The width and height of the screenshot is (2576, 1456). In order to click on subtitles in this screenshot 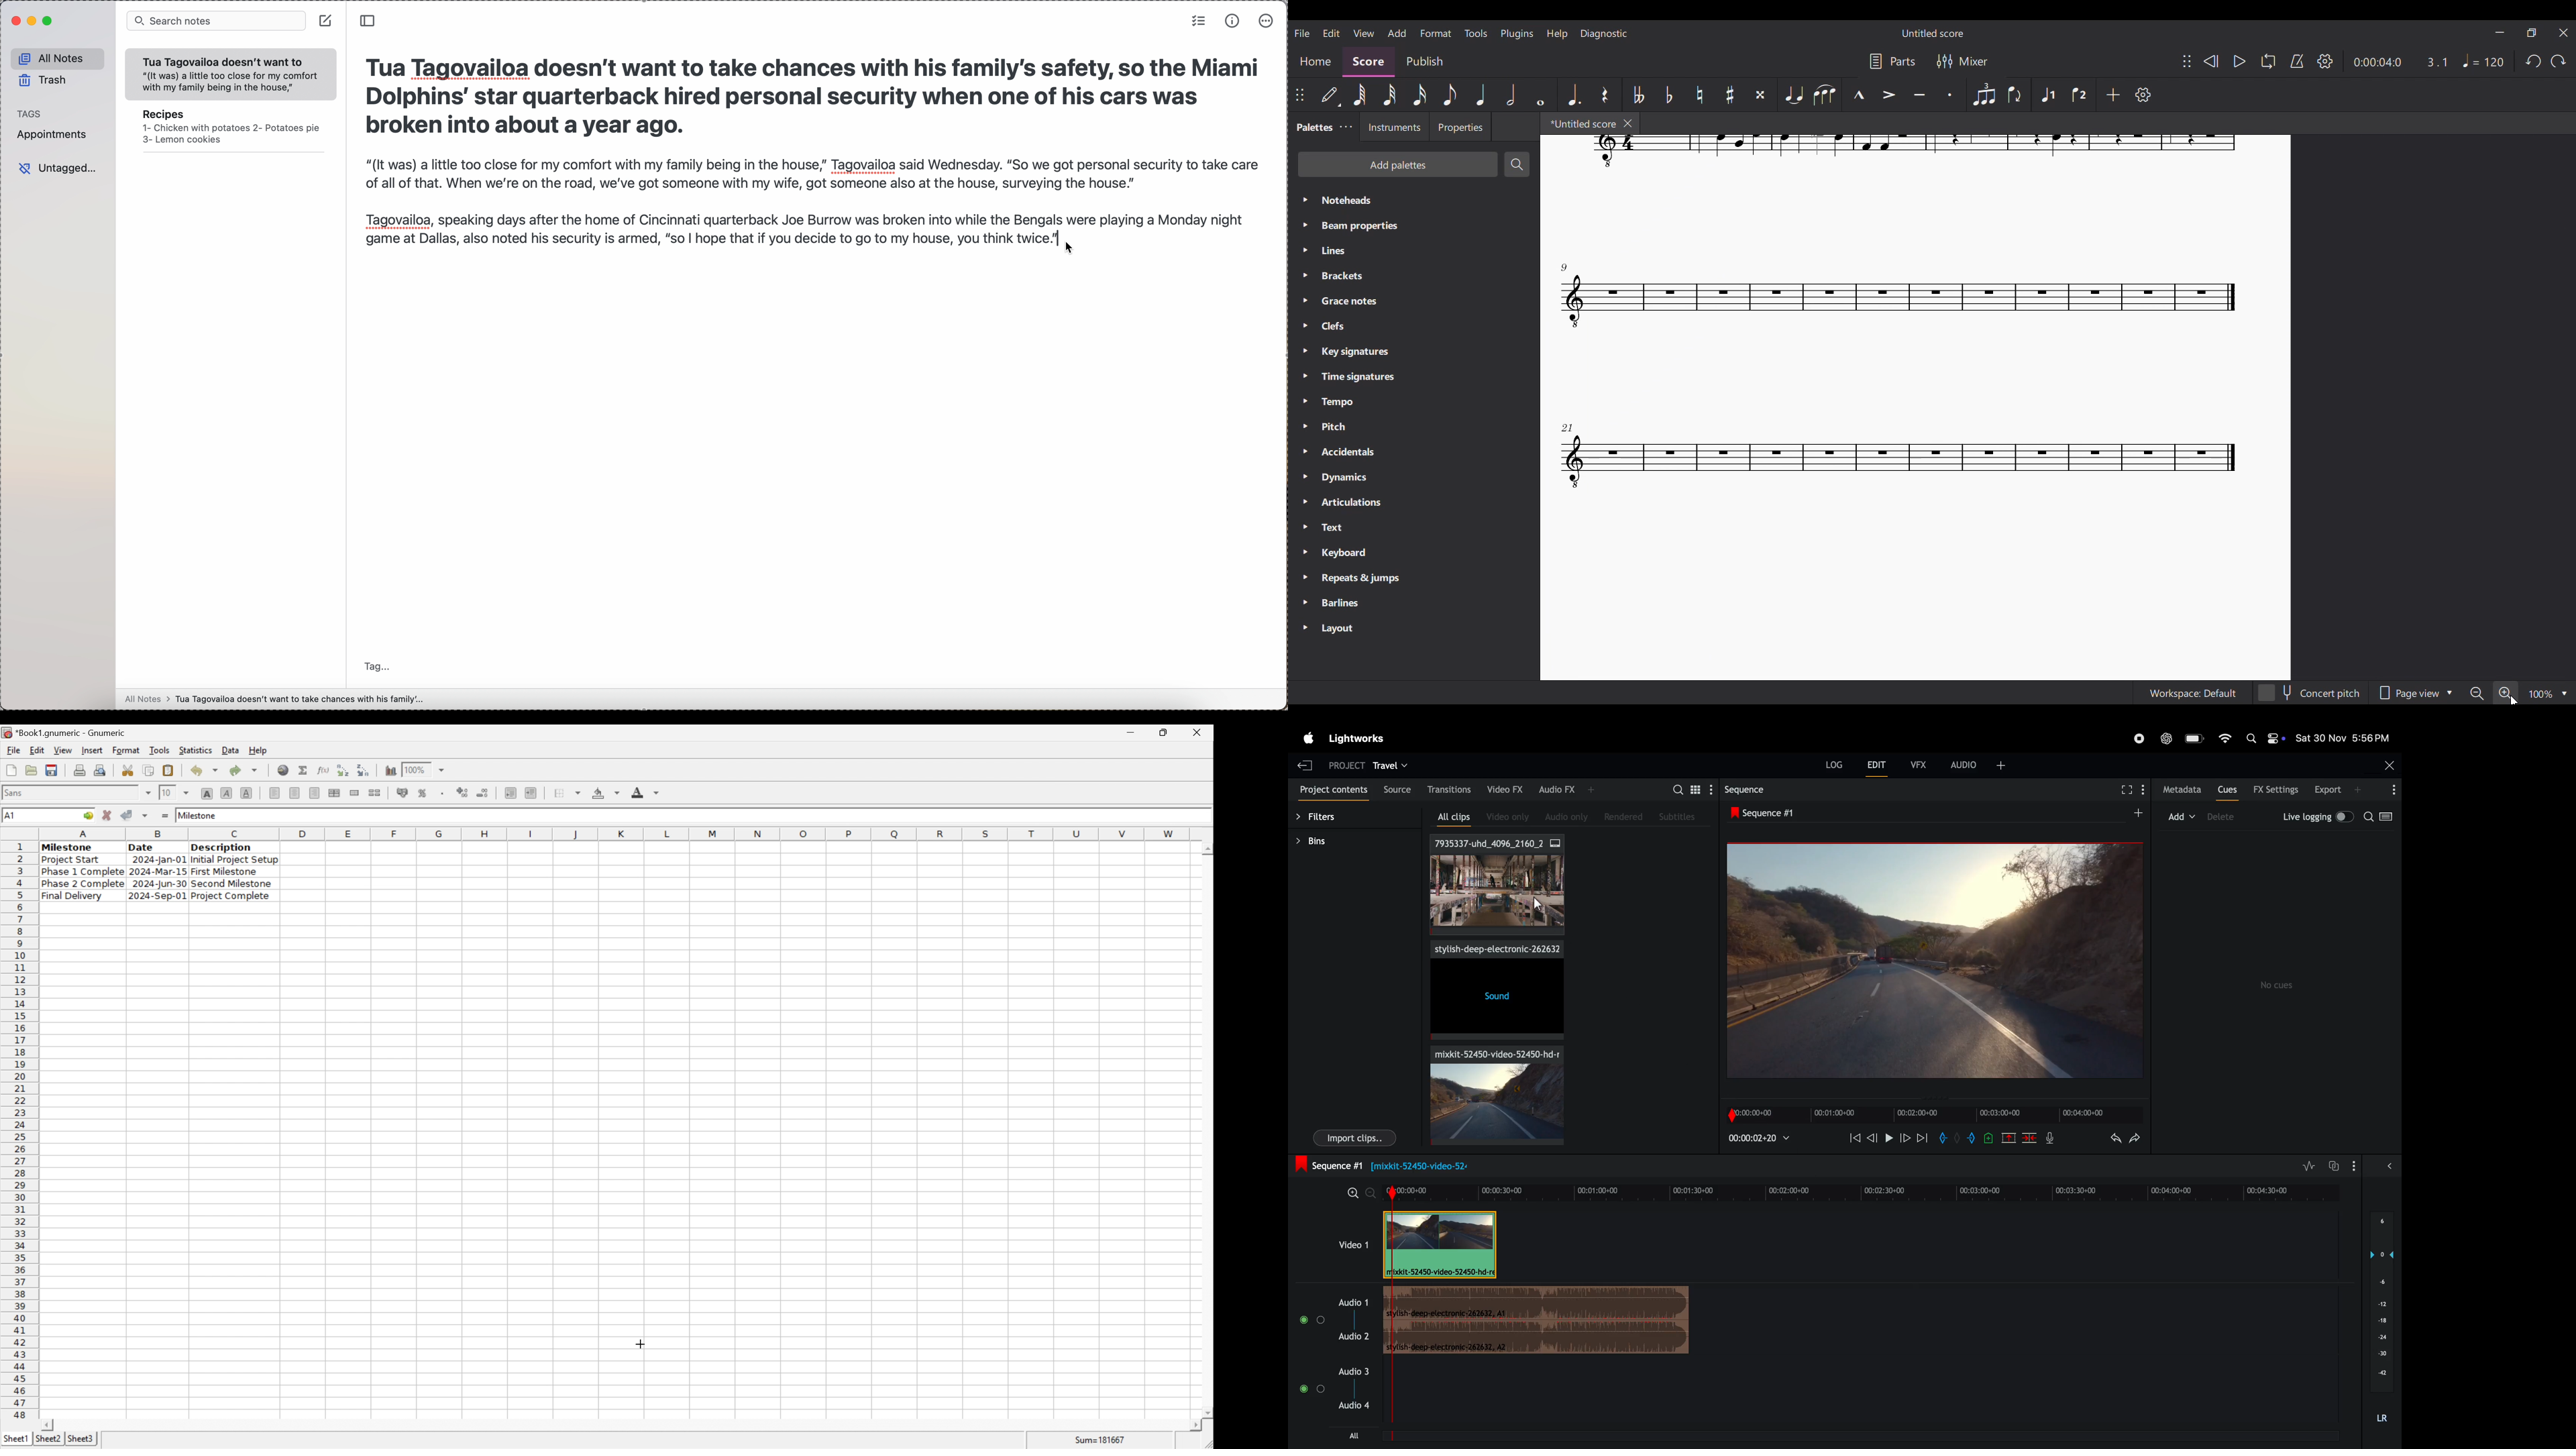, I will do `click(1678, 815)`.